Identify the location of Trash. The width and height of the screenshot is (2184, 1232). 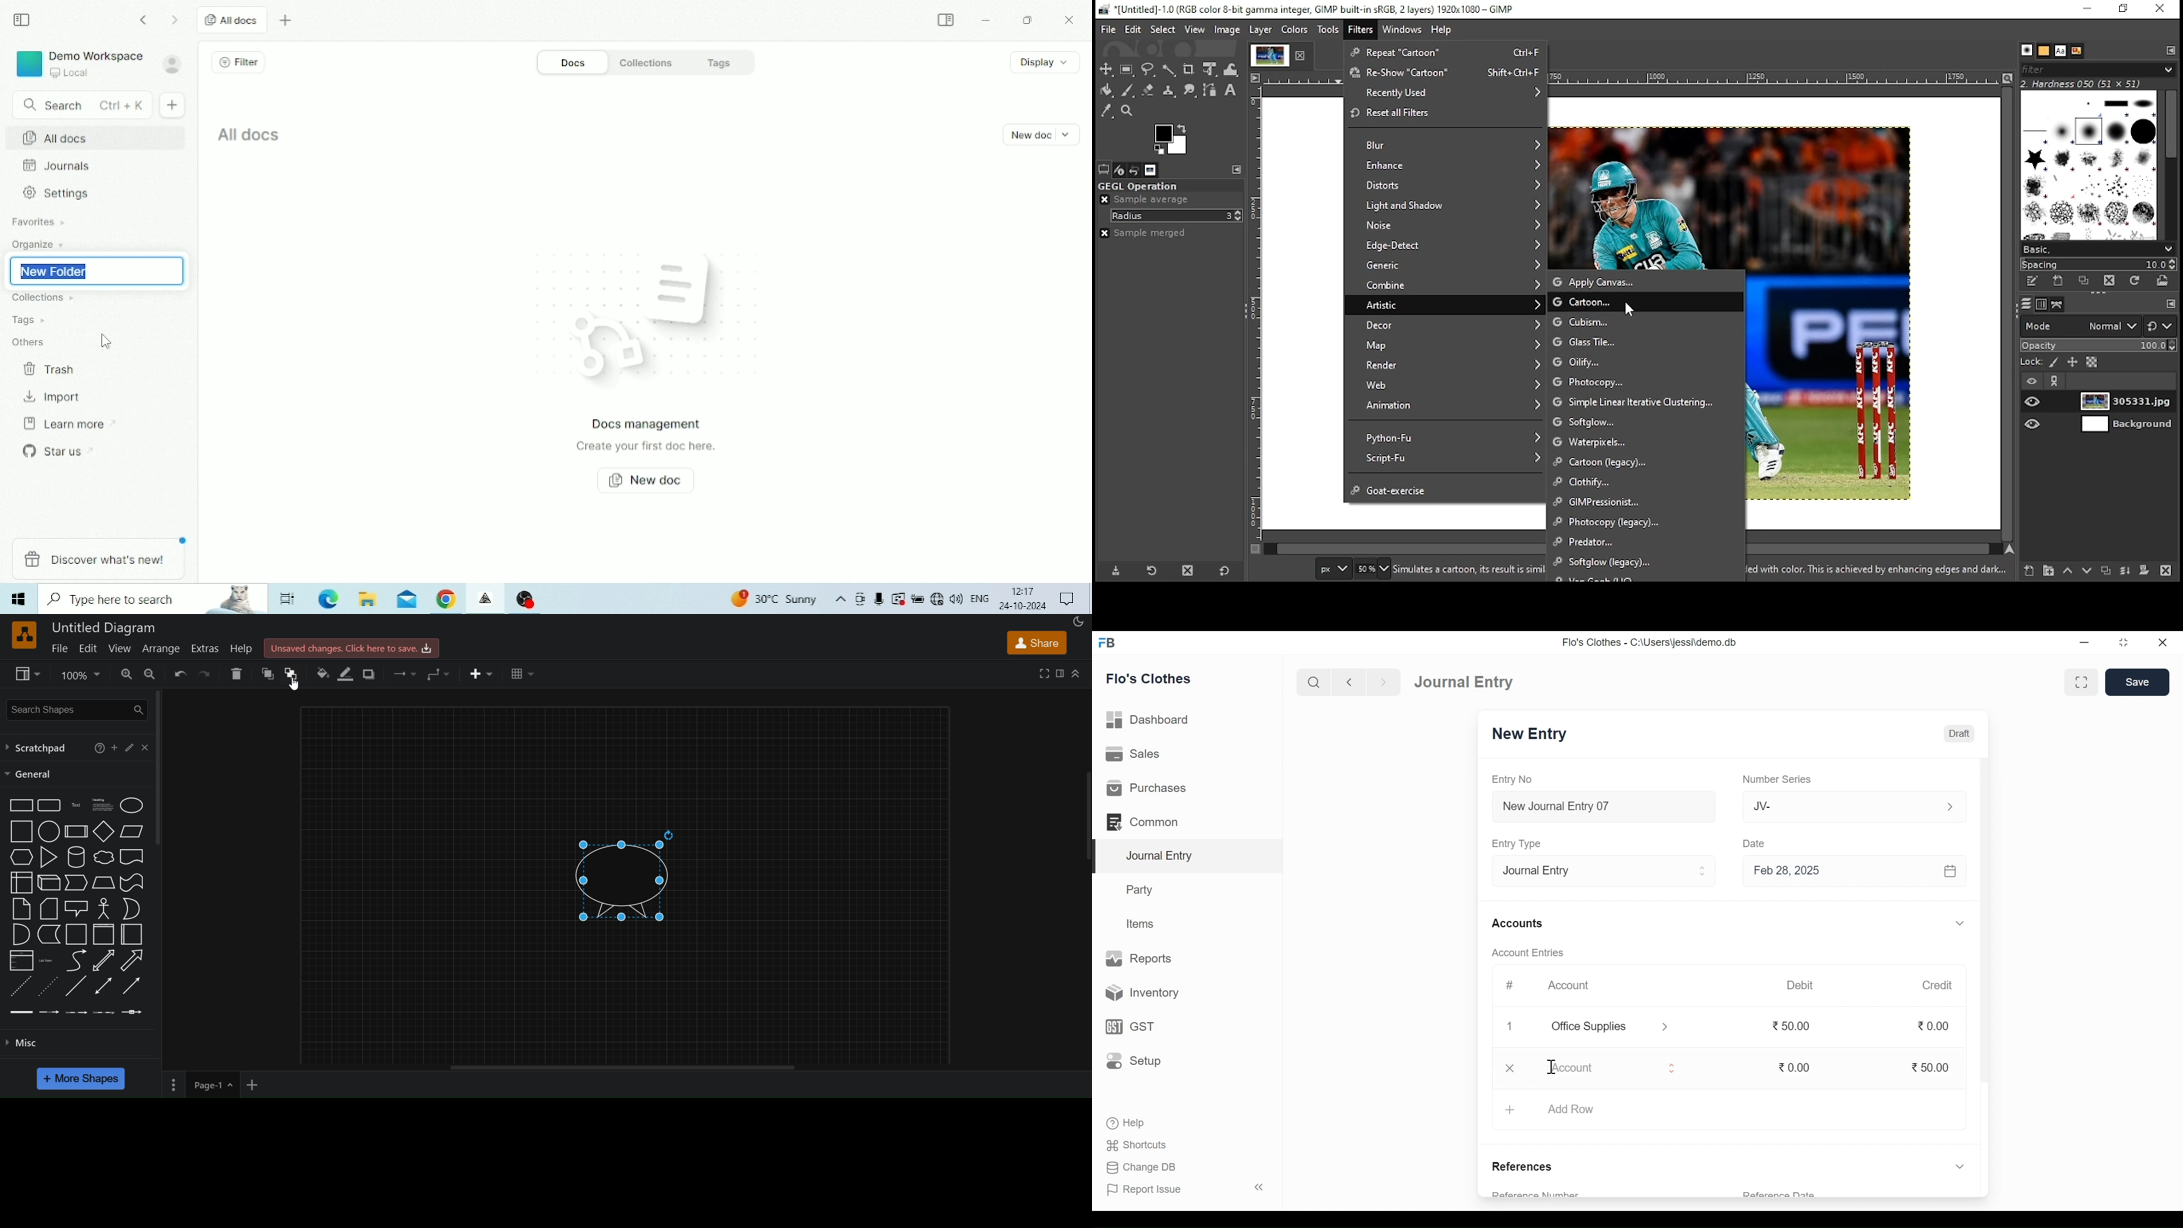
(52, 371).